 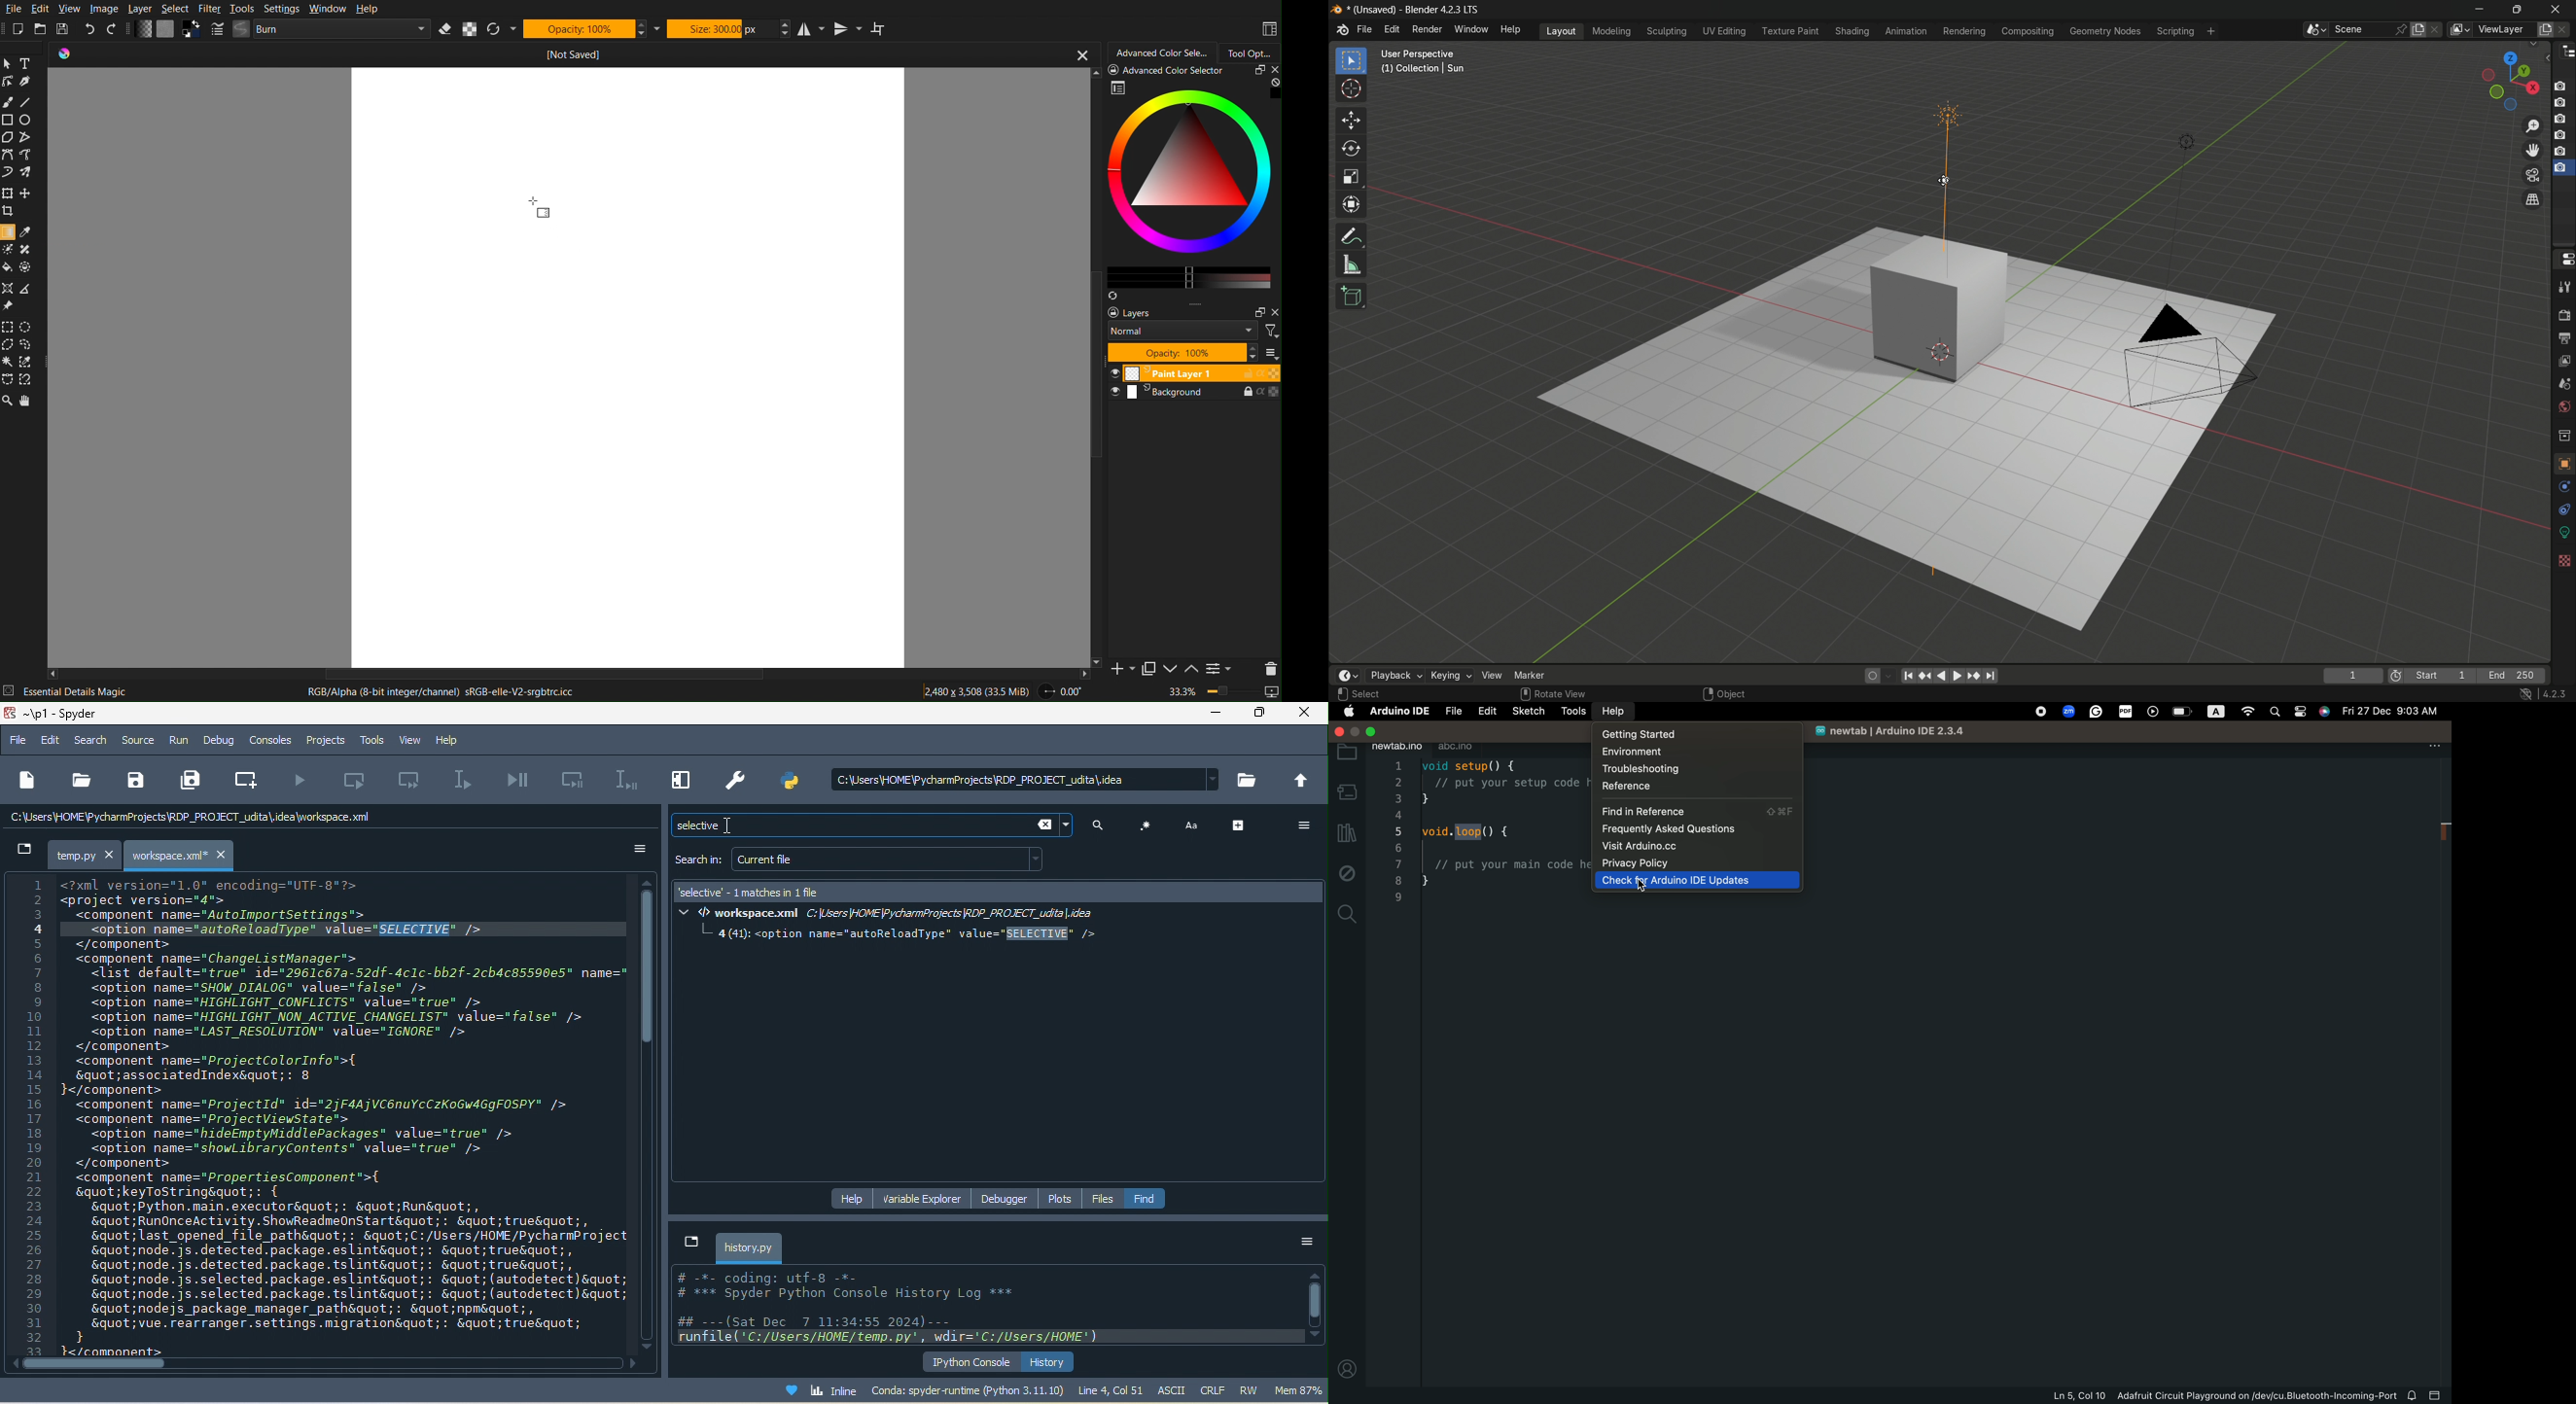 What do you see at coordinates (92, 740) in the screenshot?
I see `search` at bounding box center [92, 740].